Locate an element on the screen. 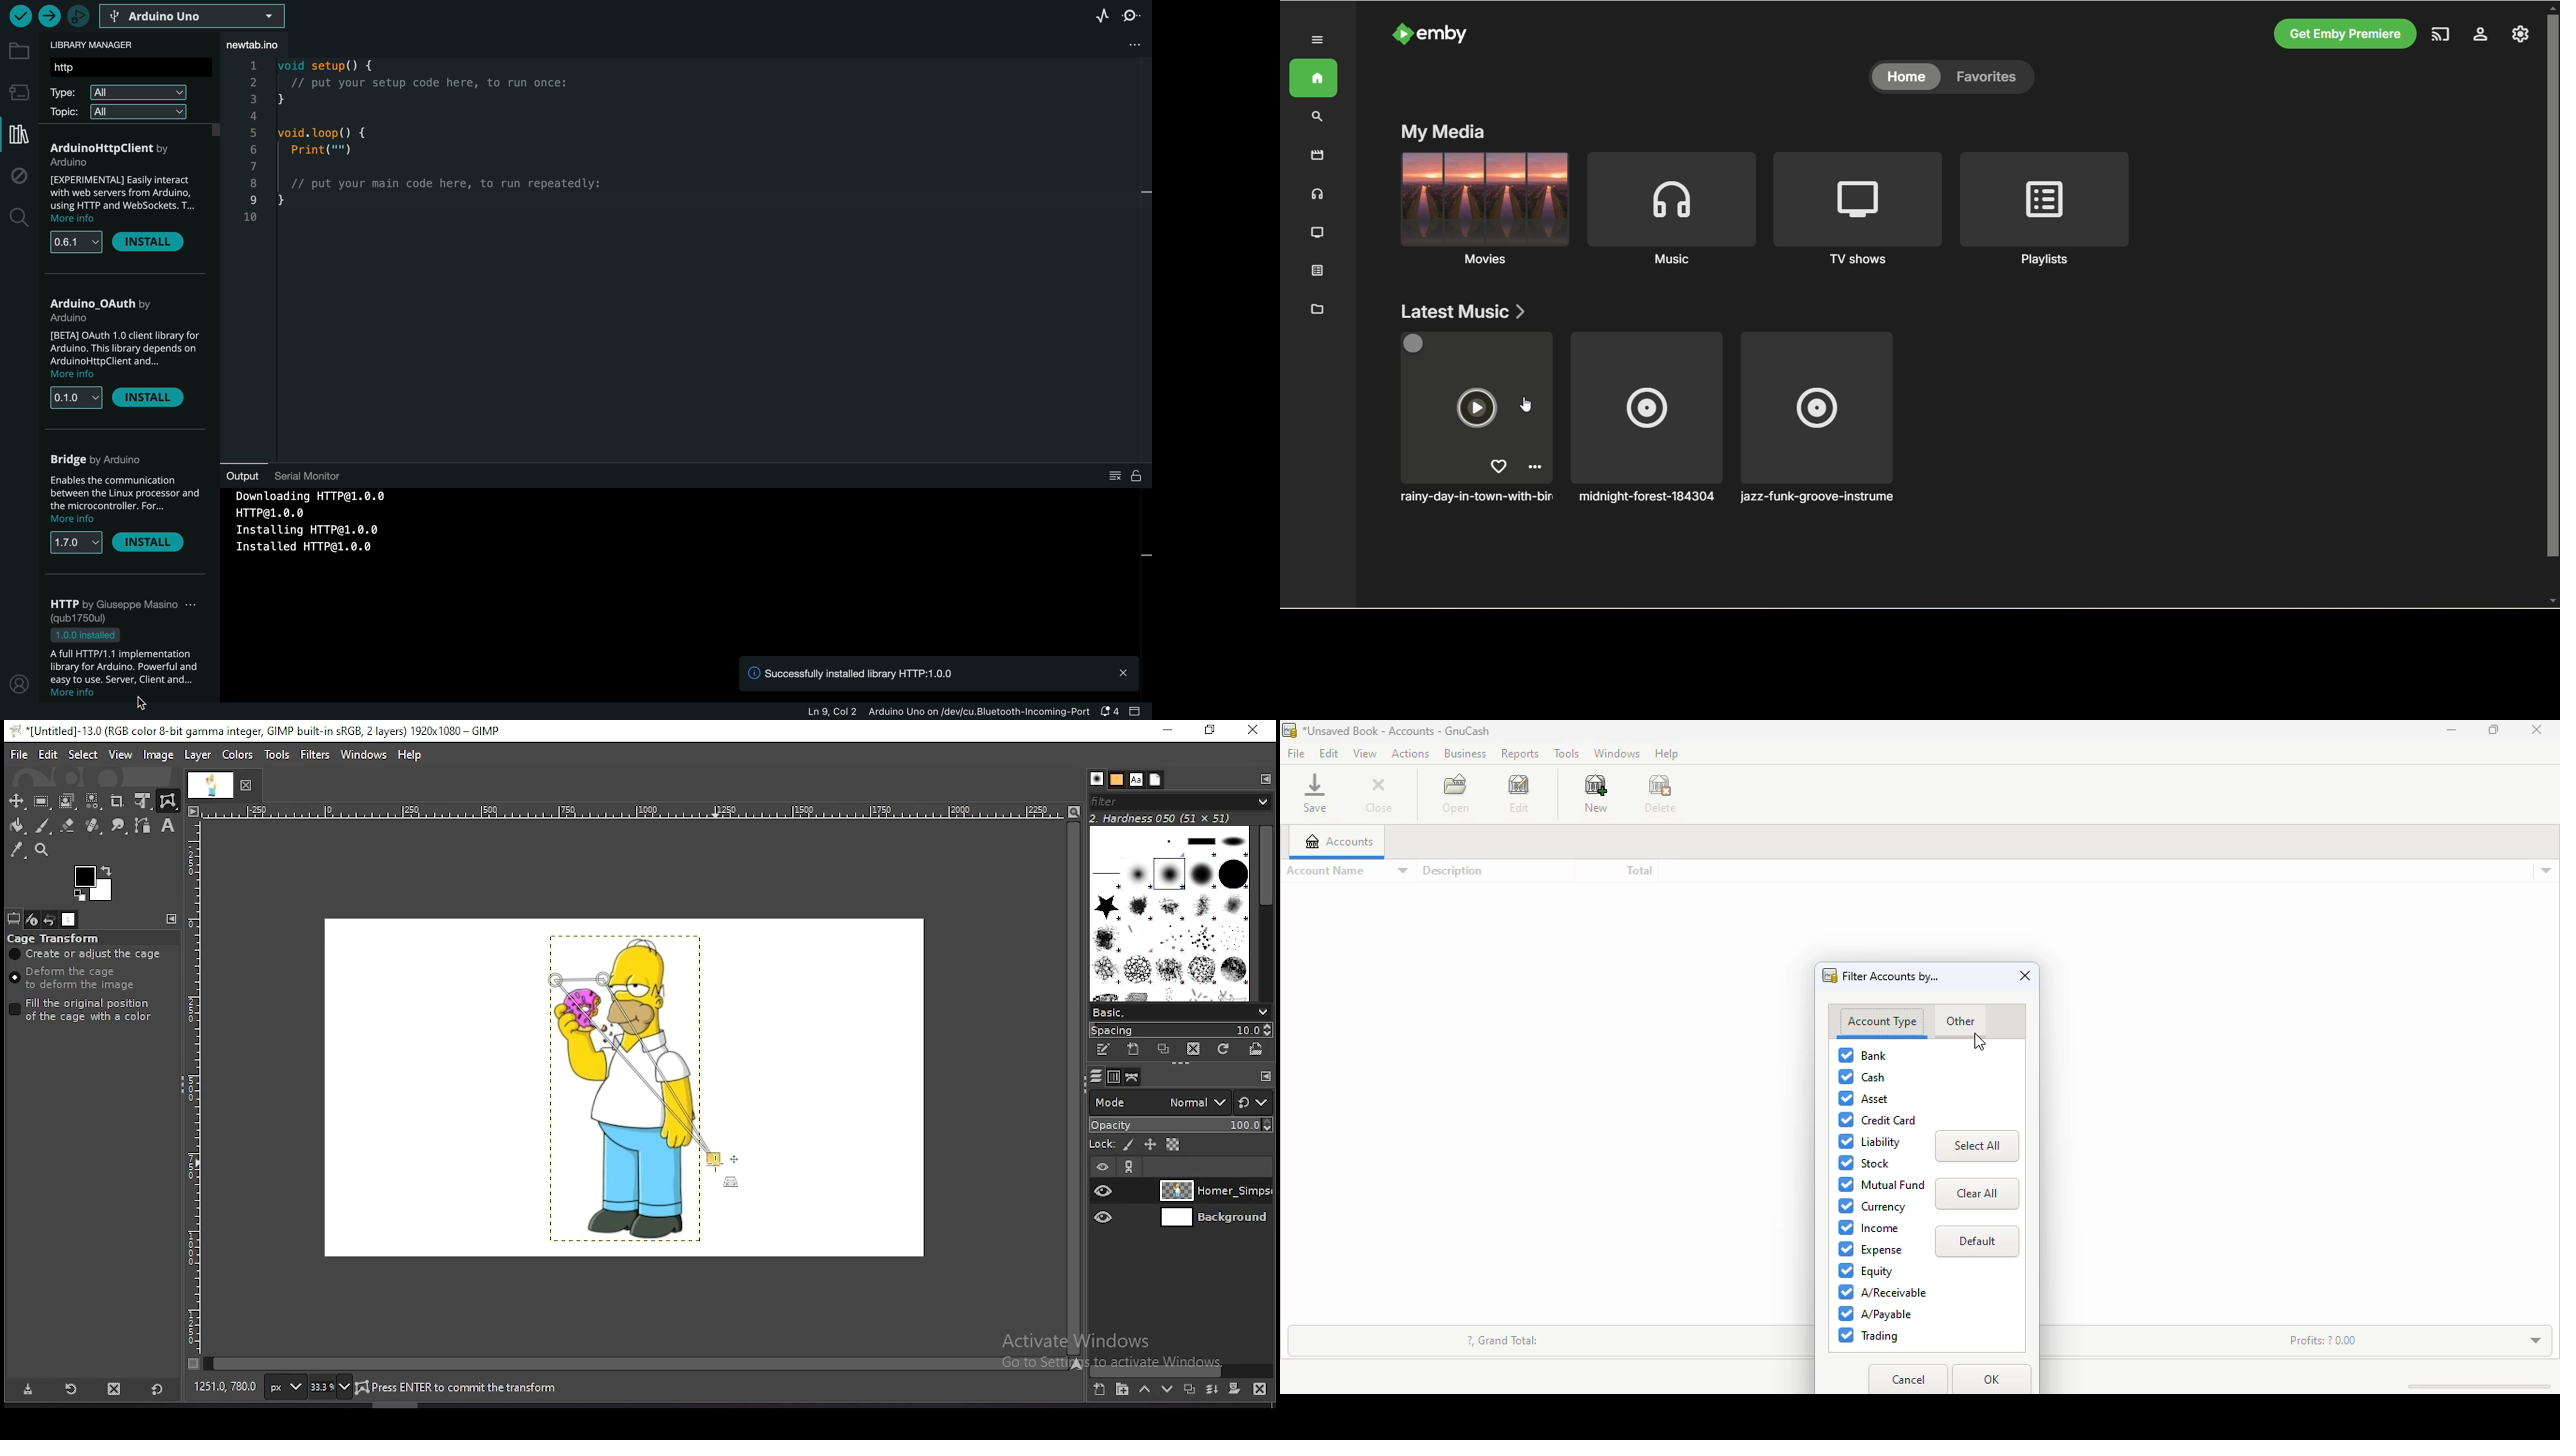  scale is located at coordinates (193, 1092).